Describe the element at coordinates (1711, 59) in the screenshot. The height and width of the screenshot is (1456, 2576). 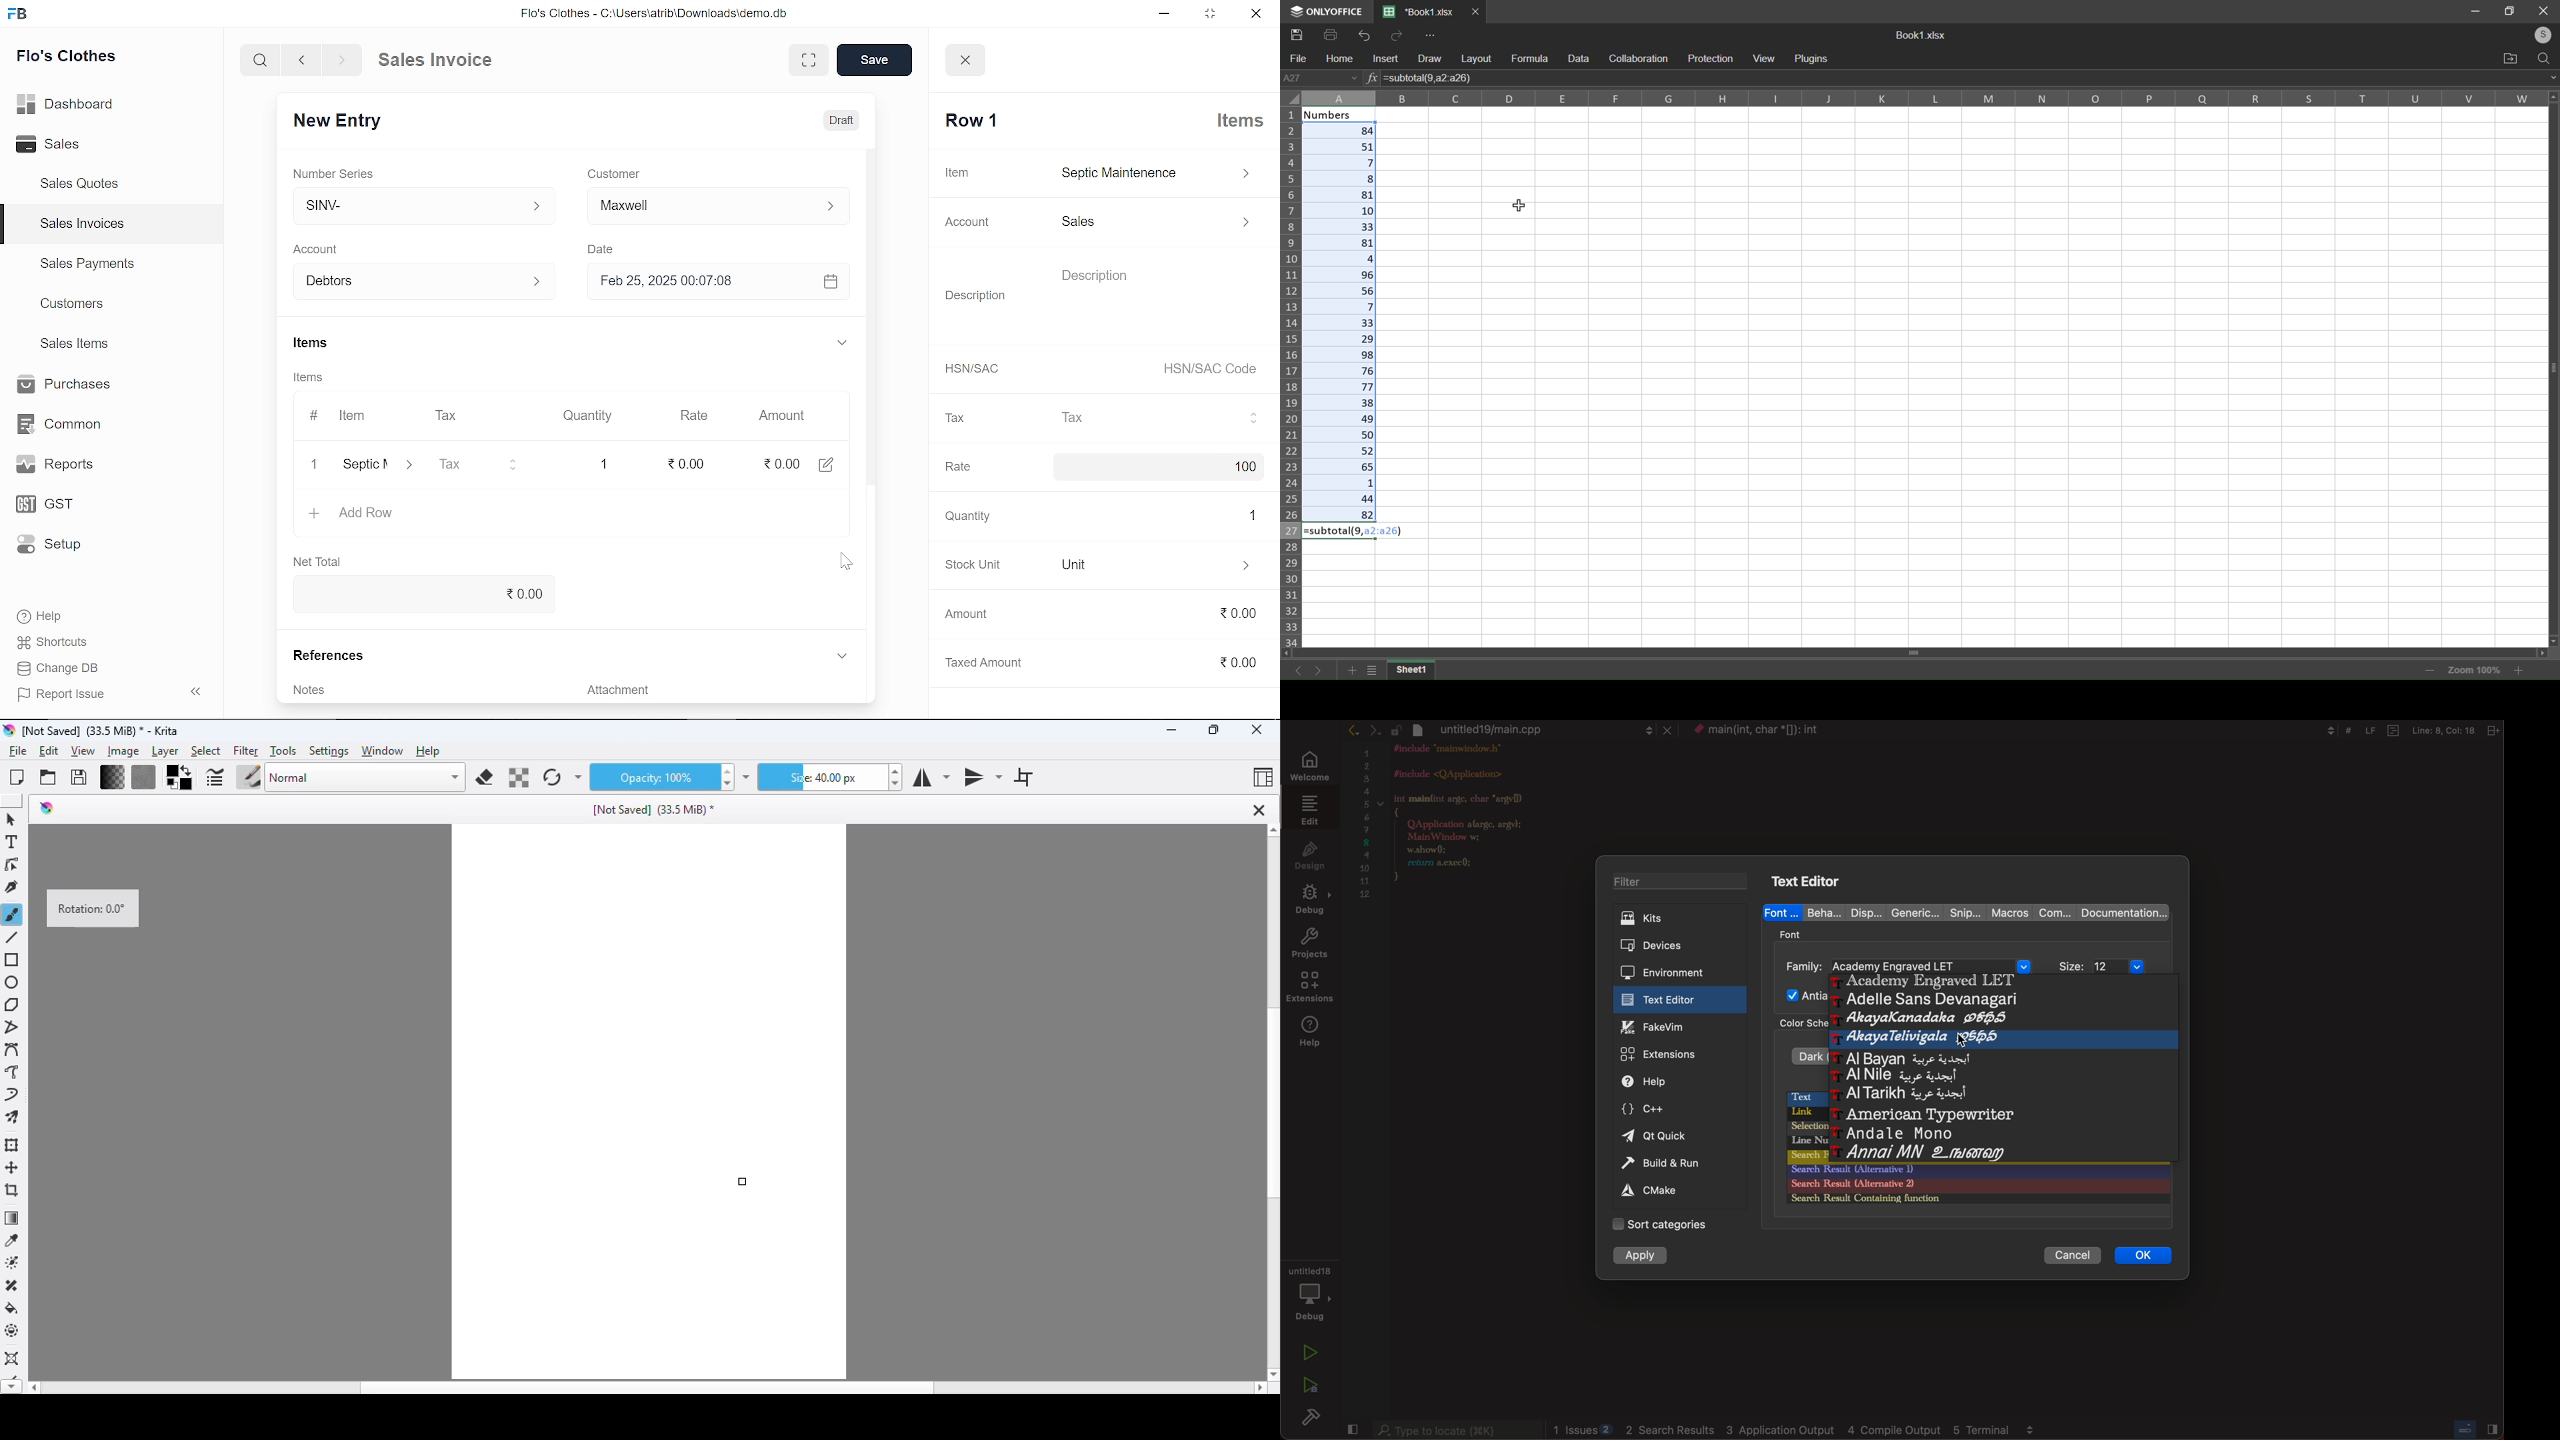
I see `protection` at that location.